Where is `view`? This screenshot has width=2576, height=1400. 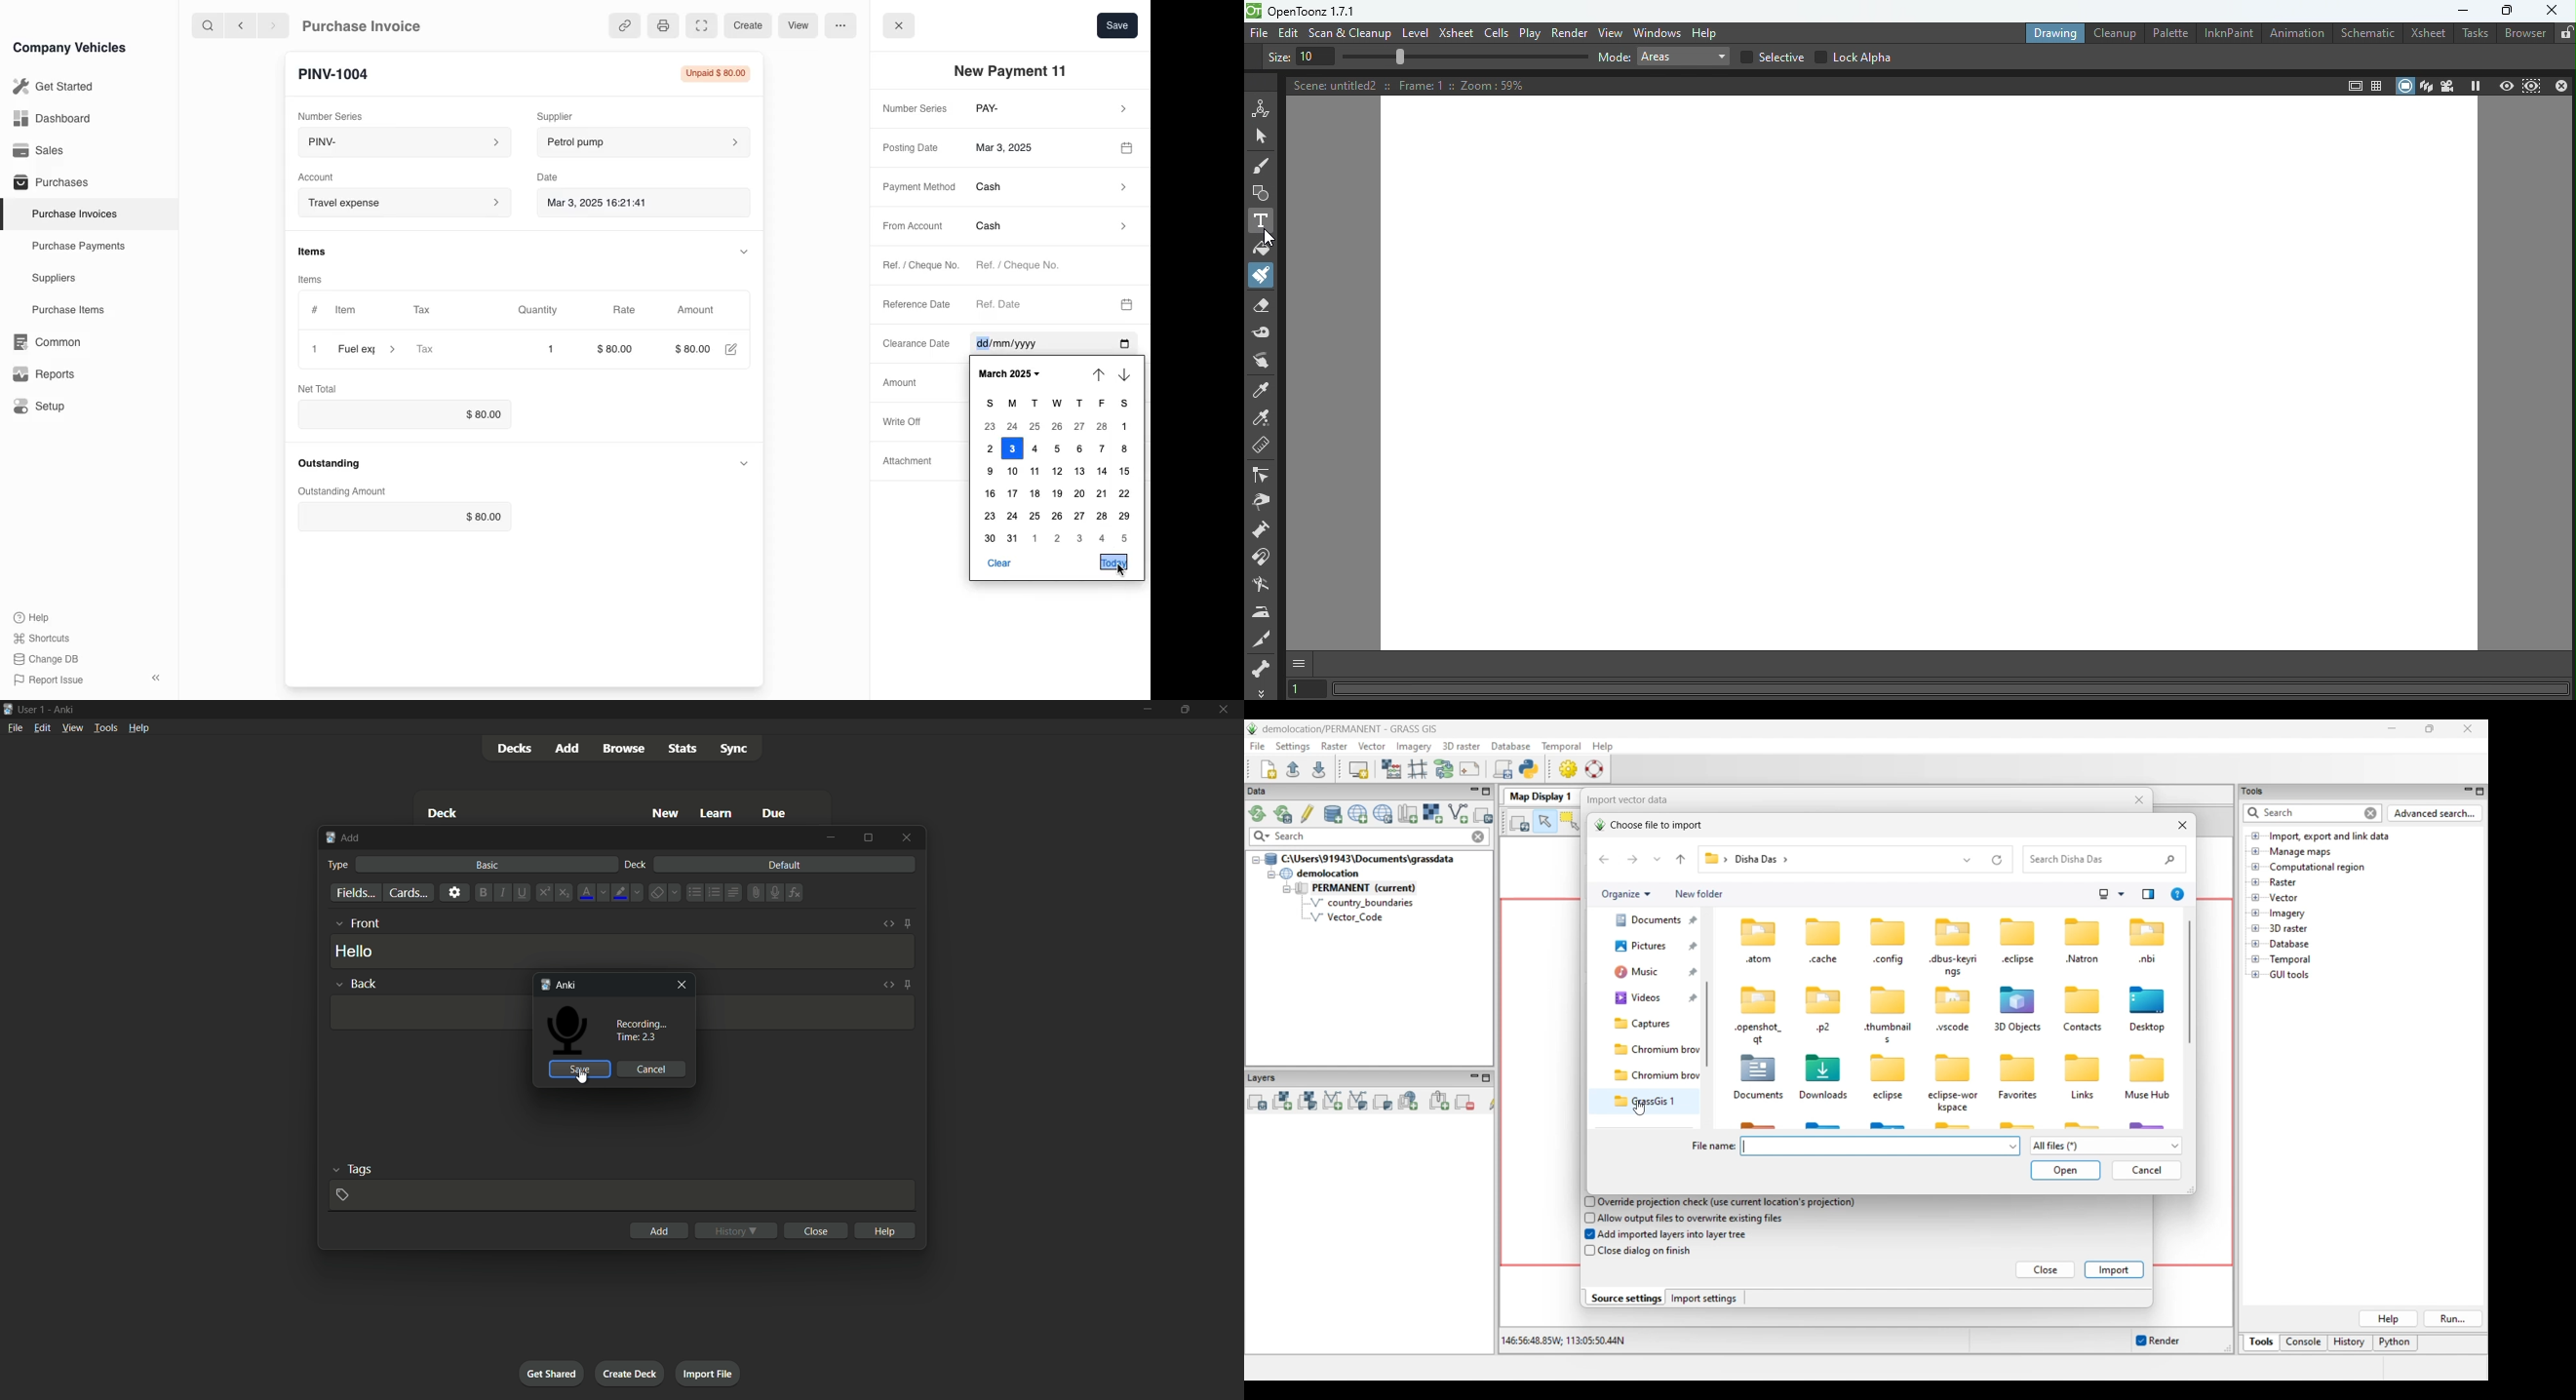 view is located at coordinates (796, 26).